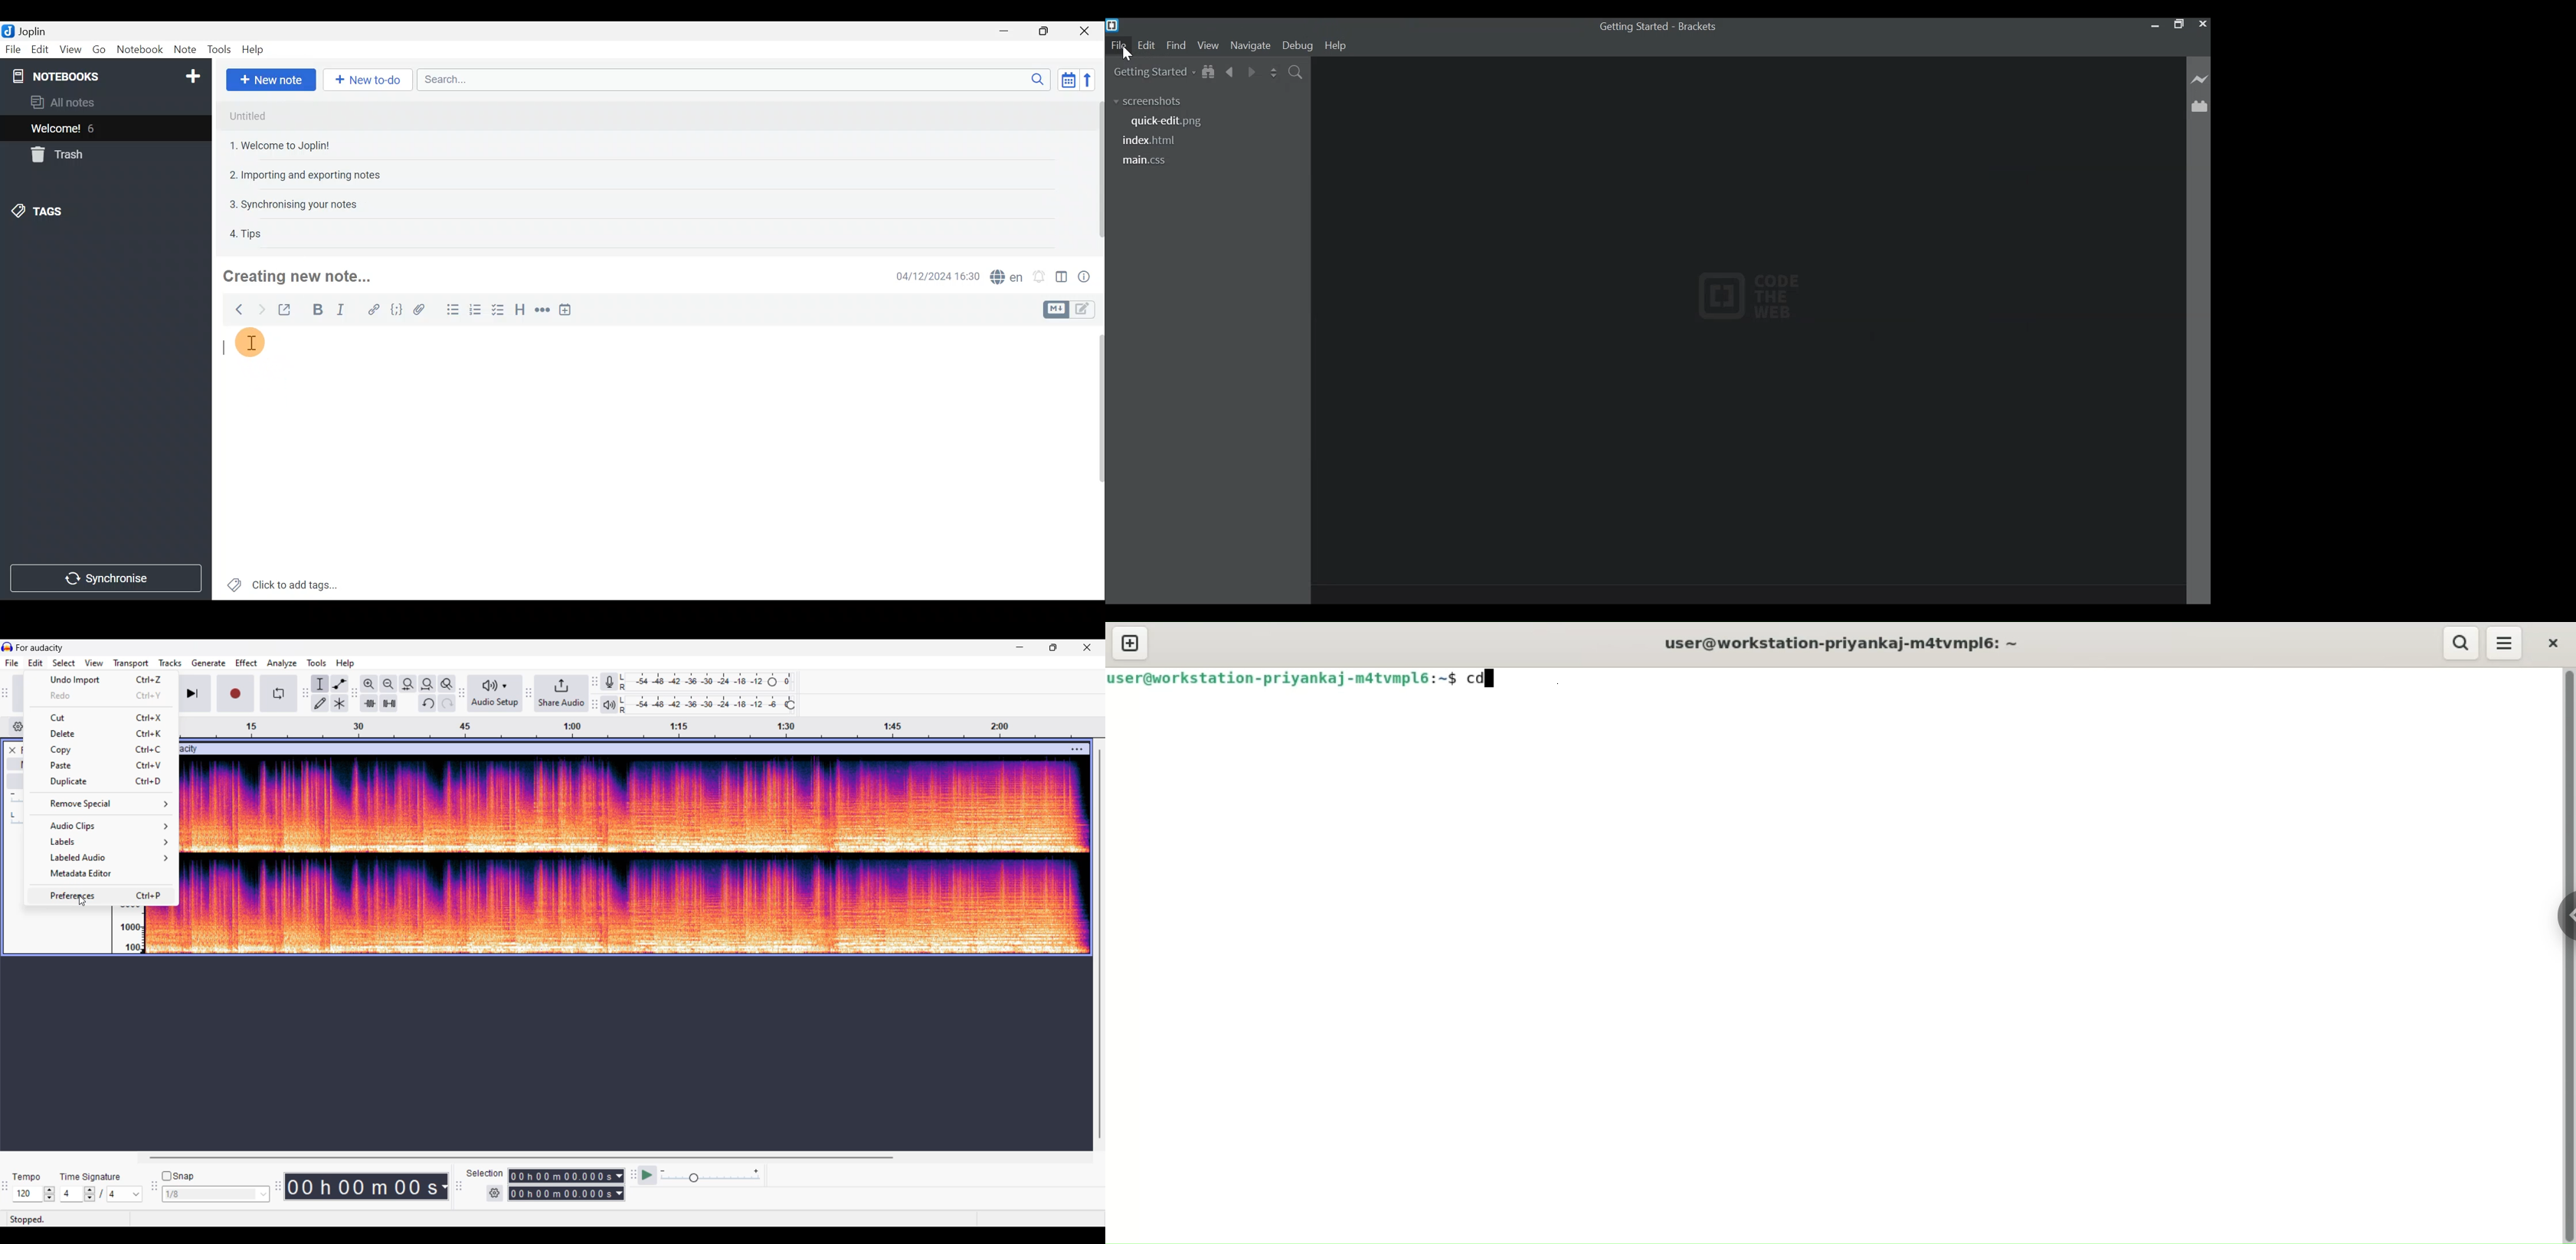  What do you see at coordinates (1067, 78) in the screenshot?
I see `Toggle sort order` at bounding box center [1067, 78].